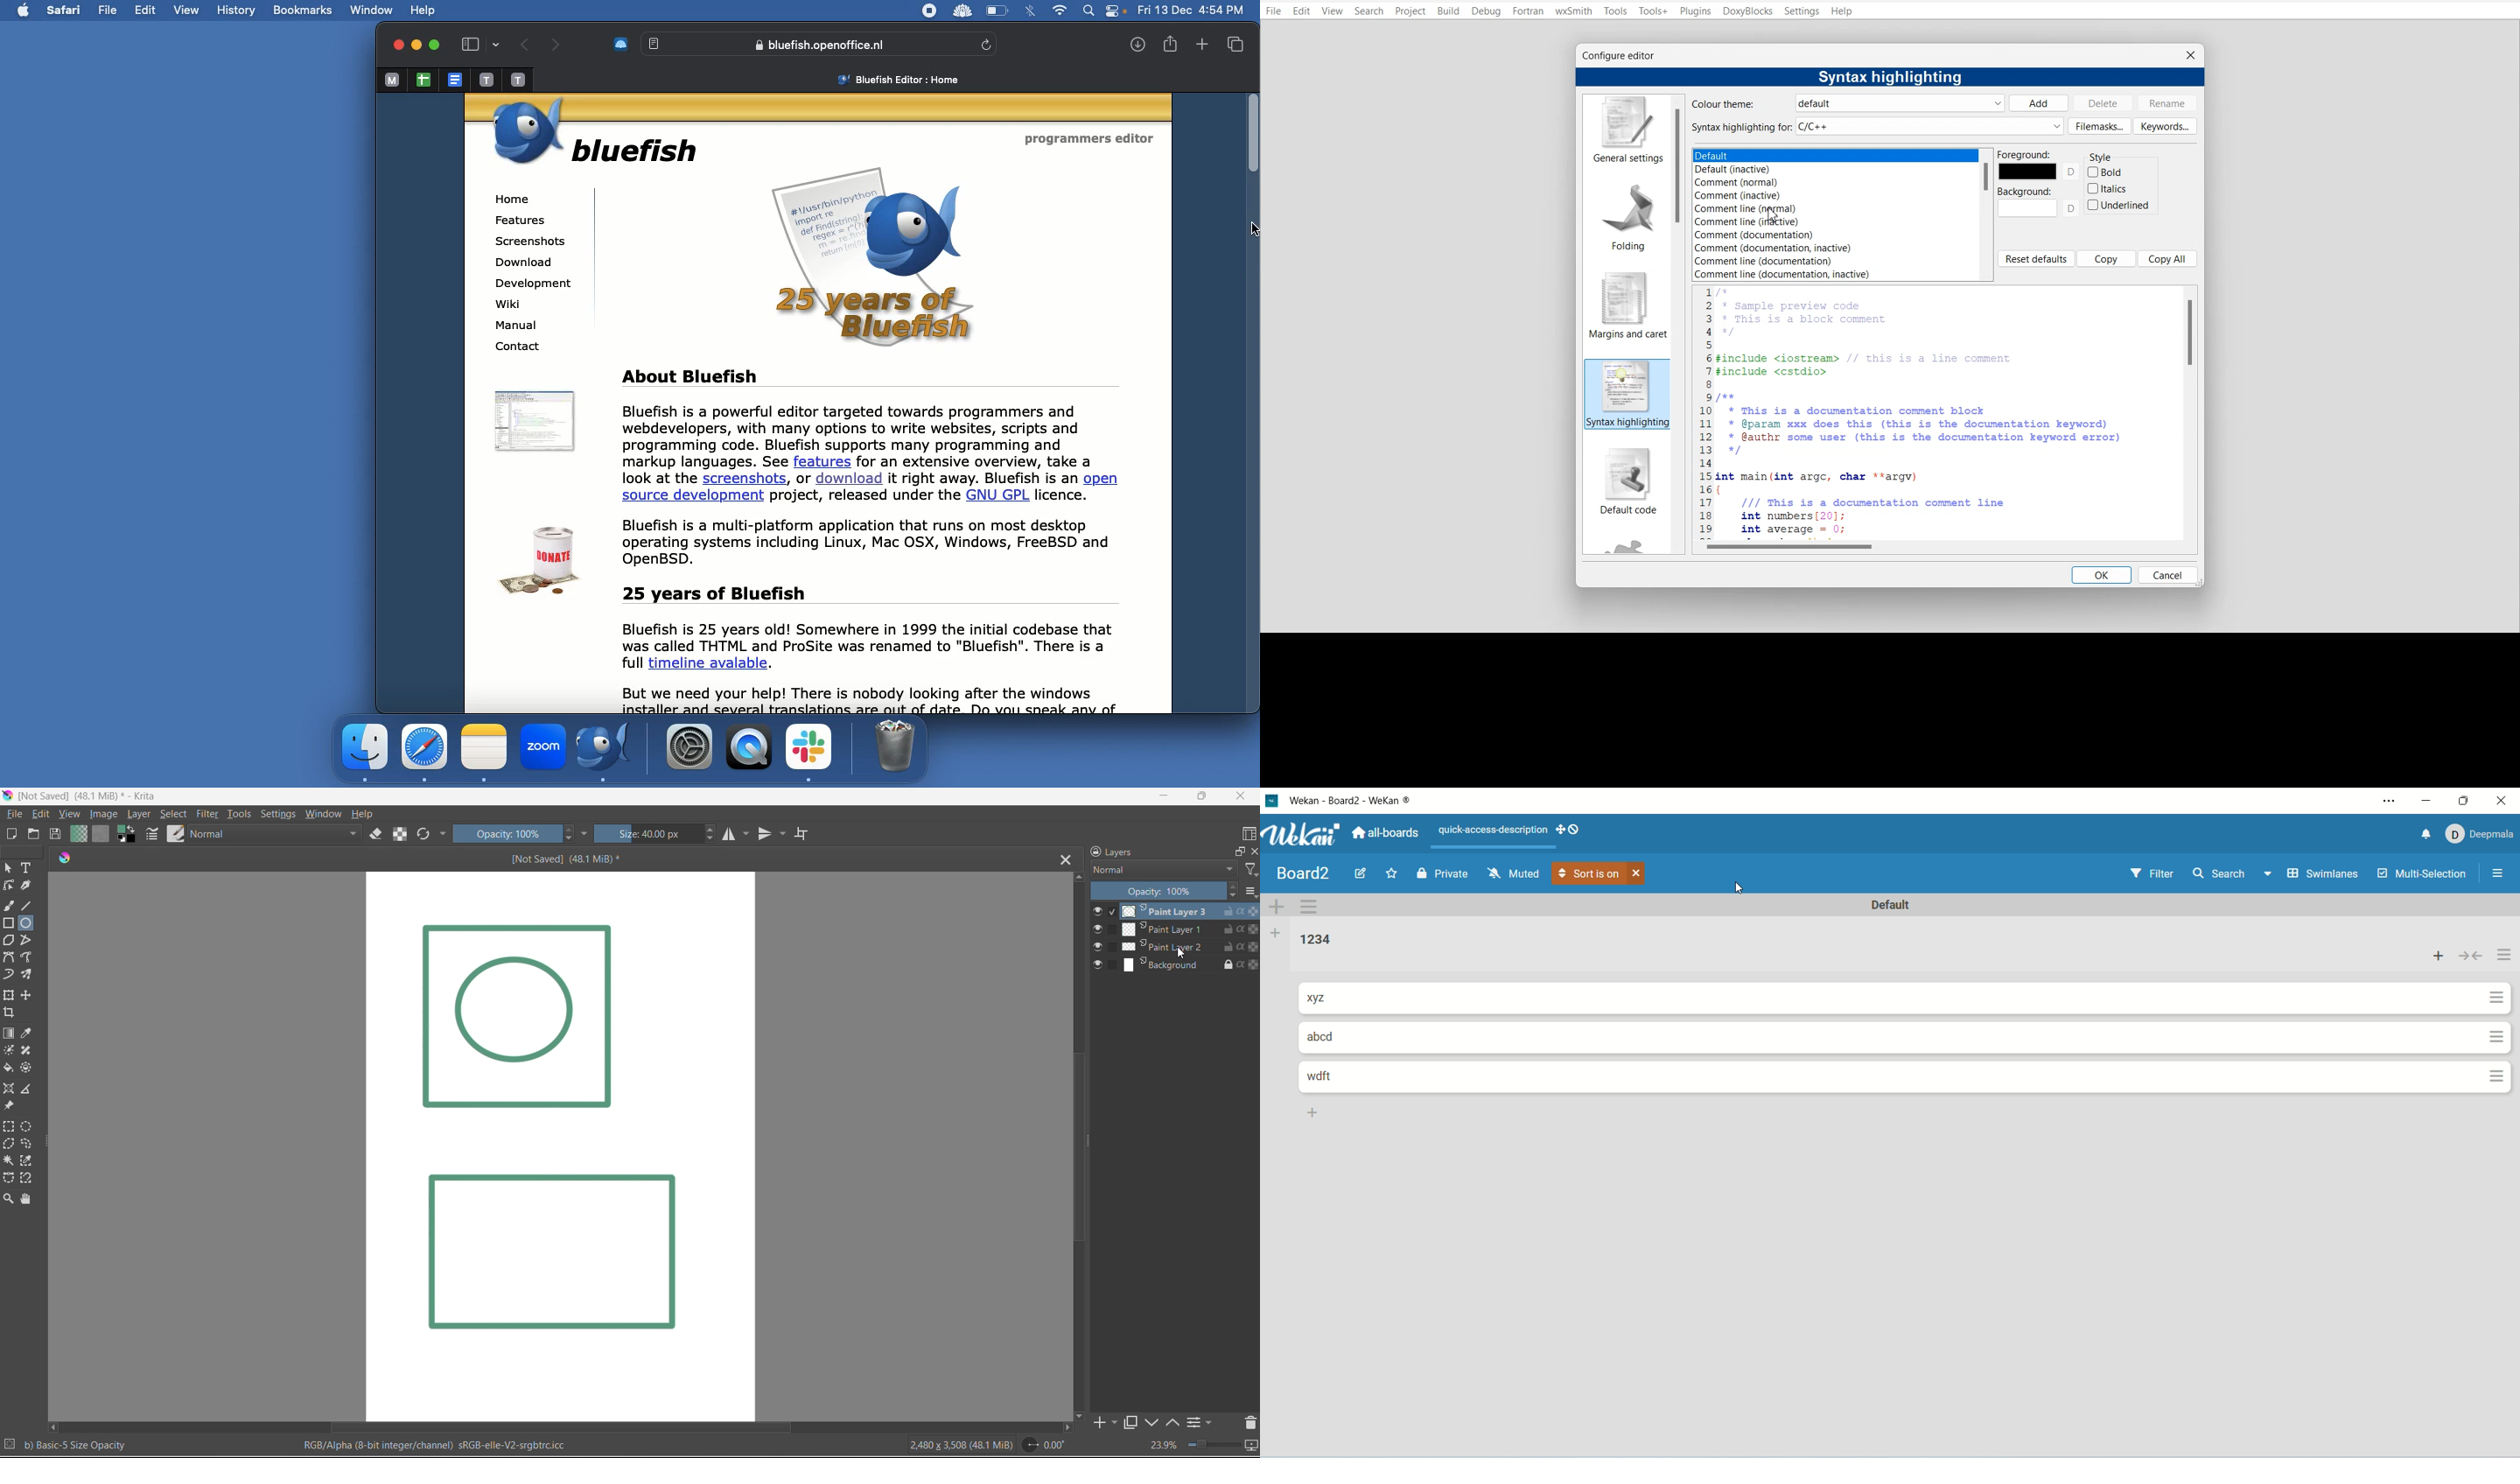 This screenshot has width=2520, height=1484. What do you see at coordinates (423, 80) in the screenshot?
I see `Google sheet tab` at bounding box center [423, 80].